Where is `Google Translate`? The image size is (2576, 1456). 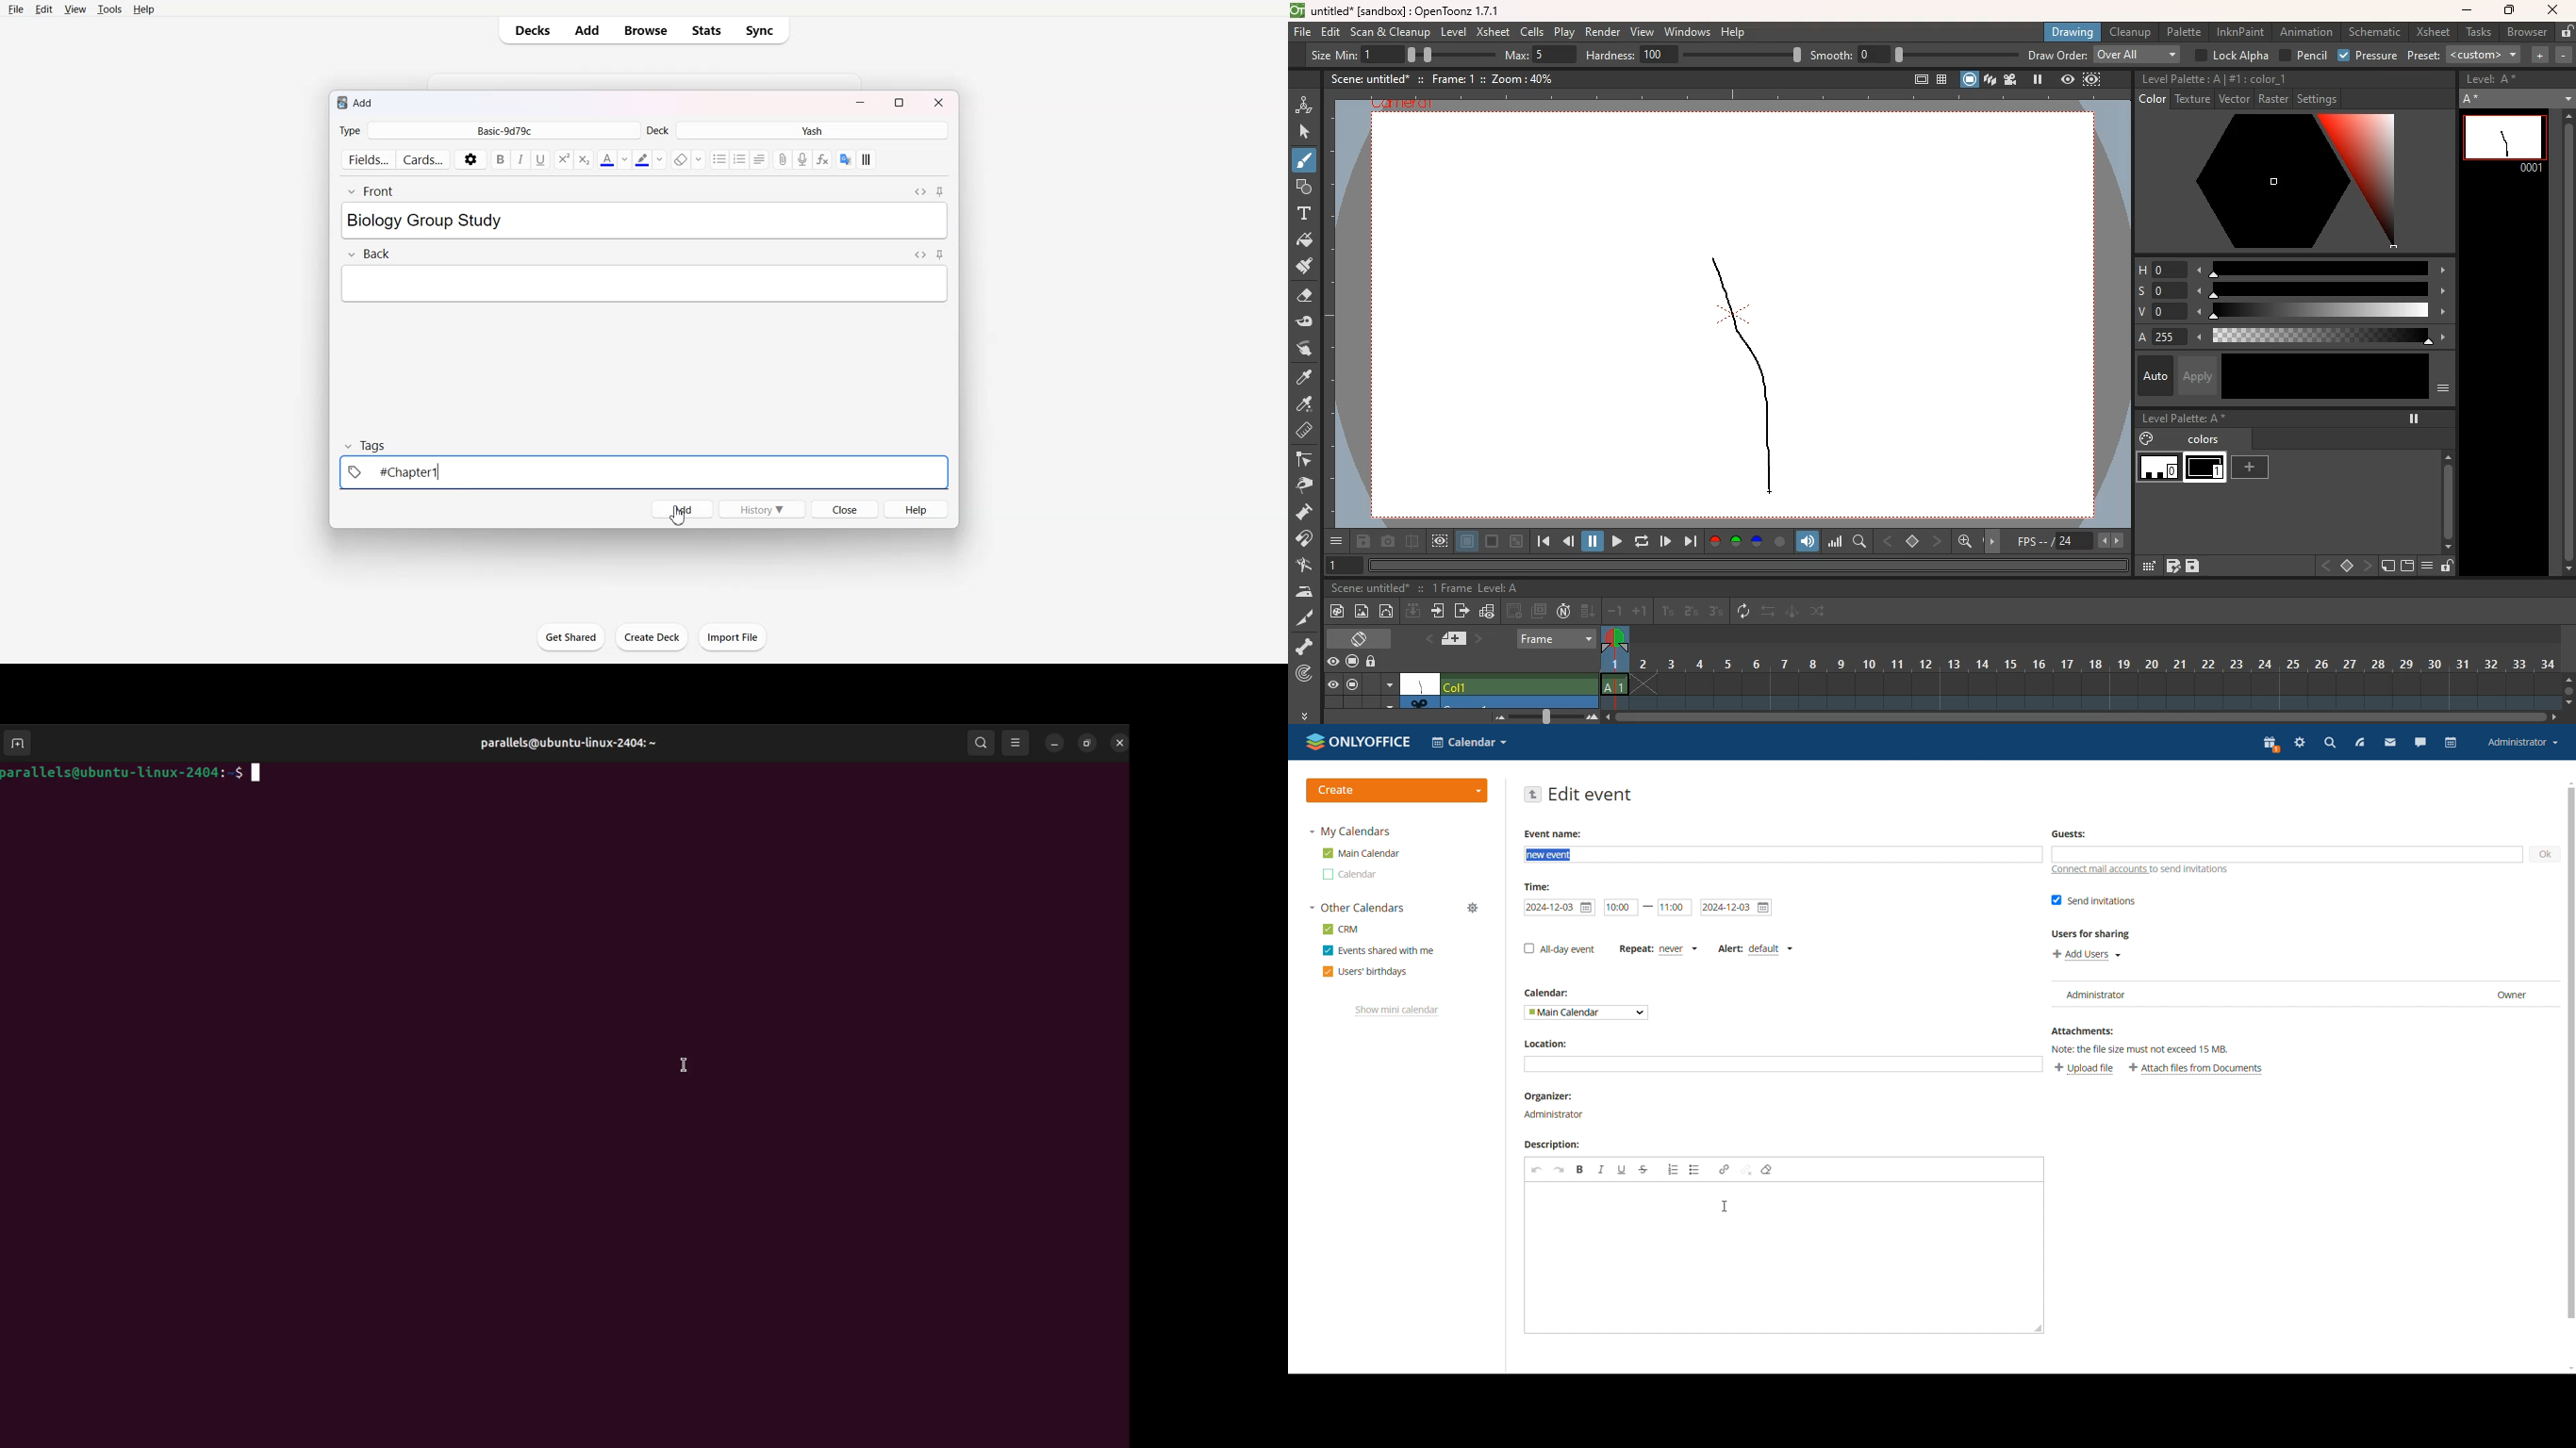 Google Translate is located at coordinates (845, 159).